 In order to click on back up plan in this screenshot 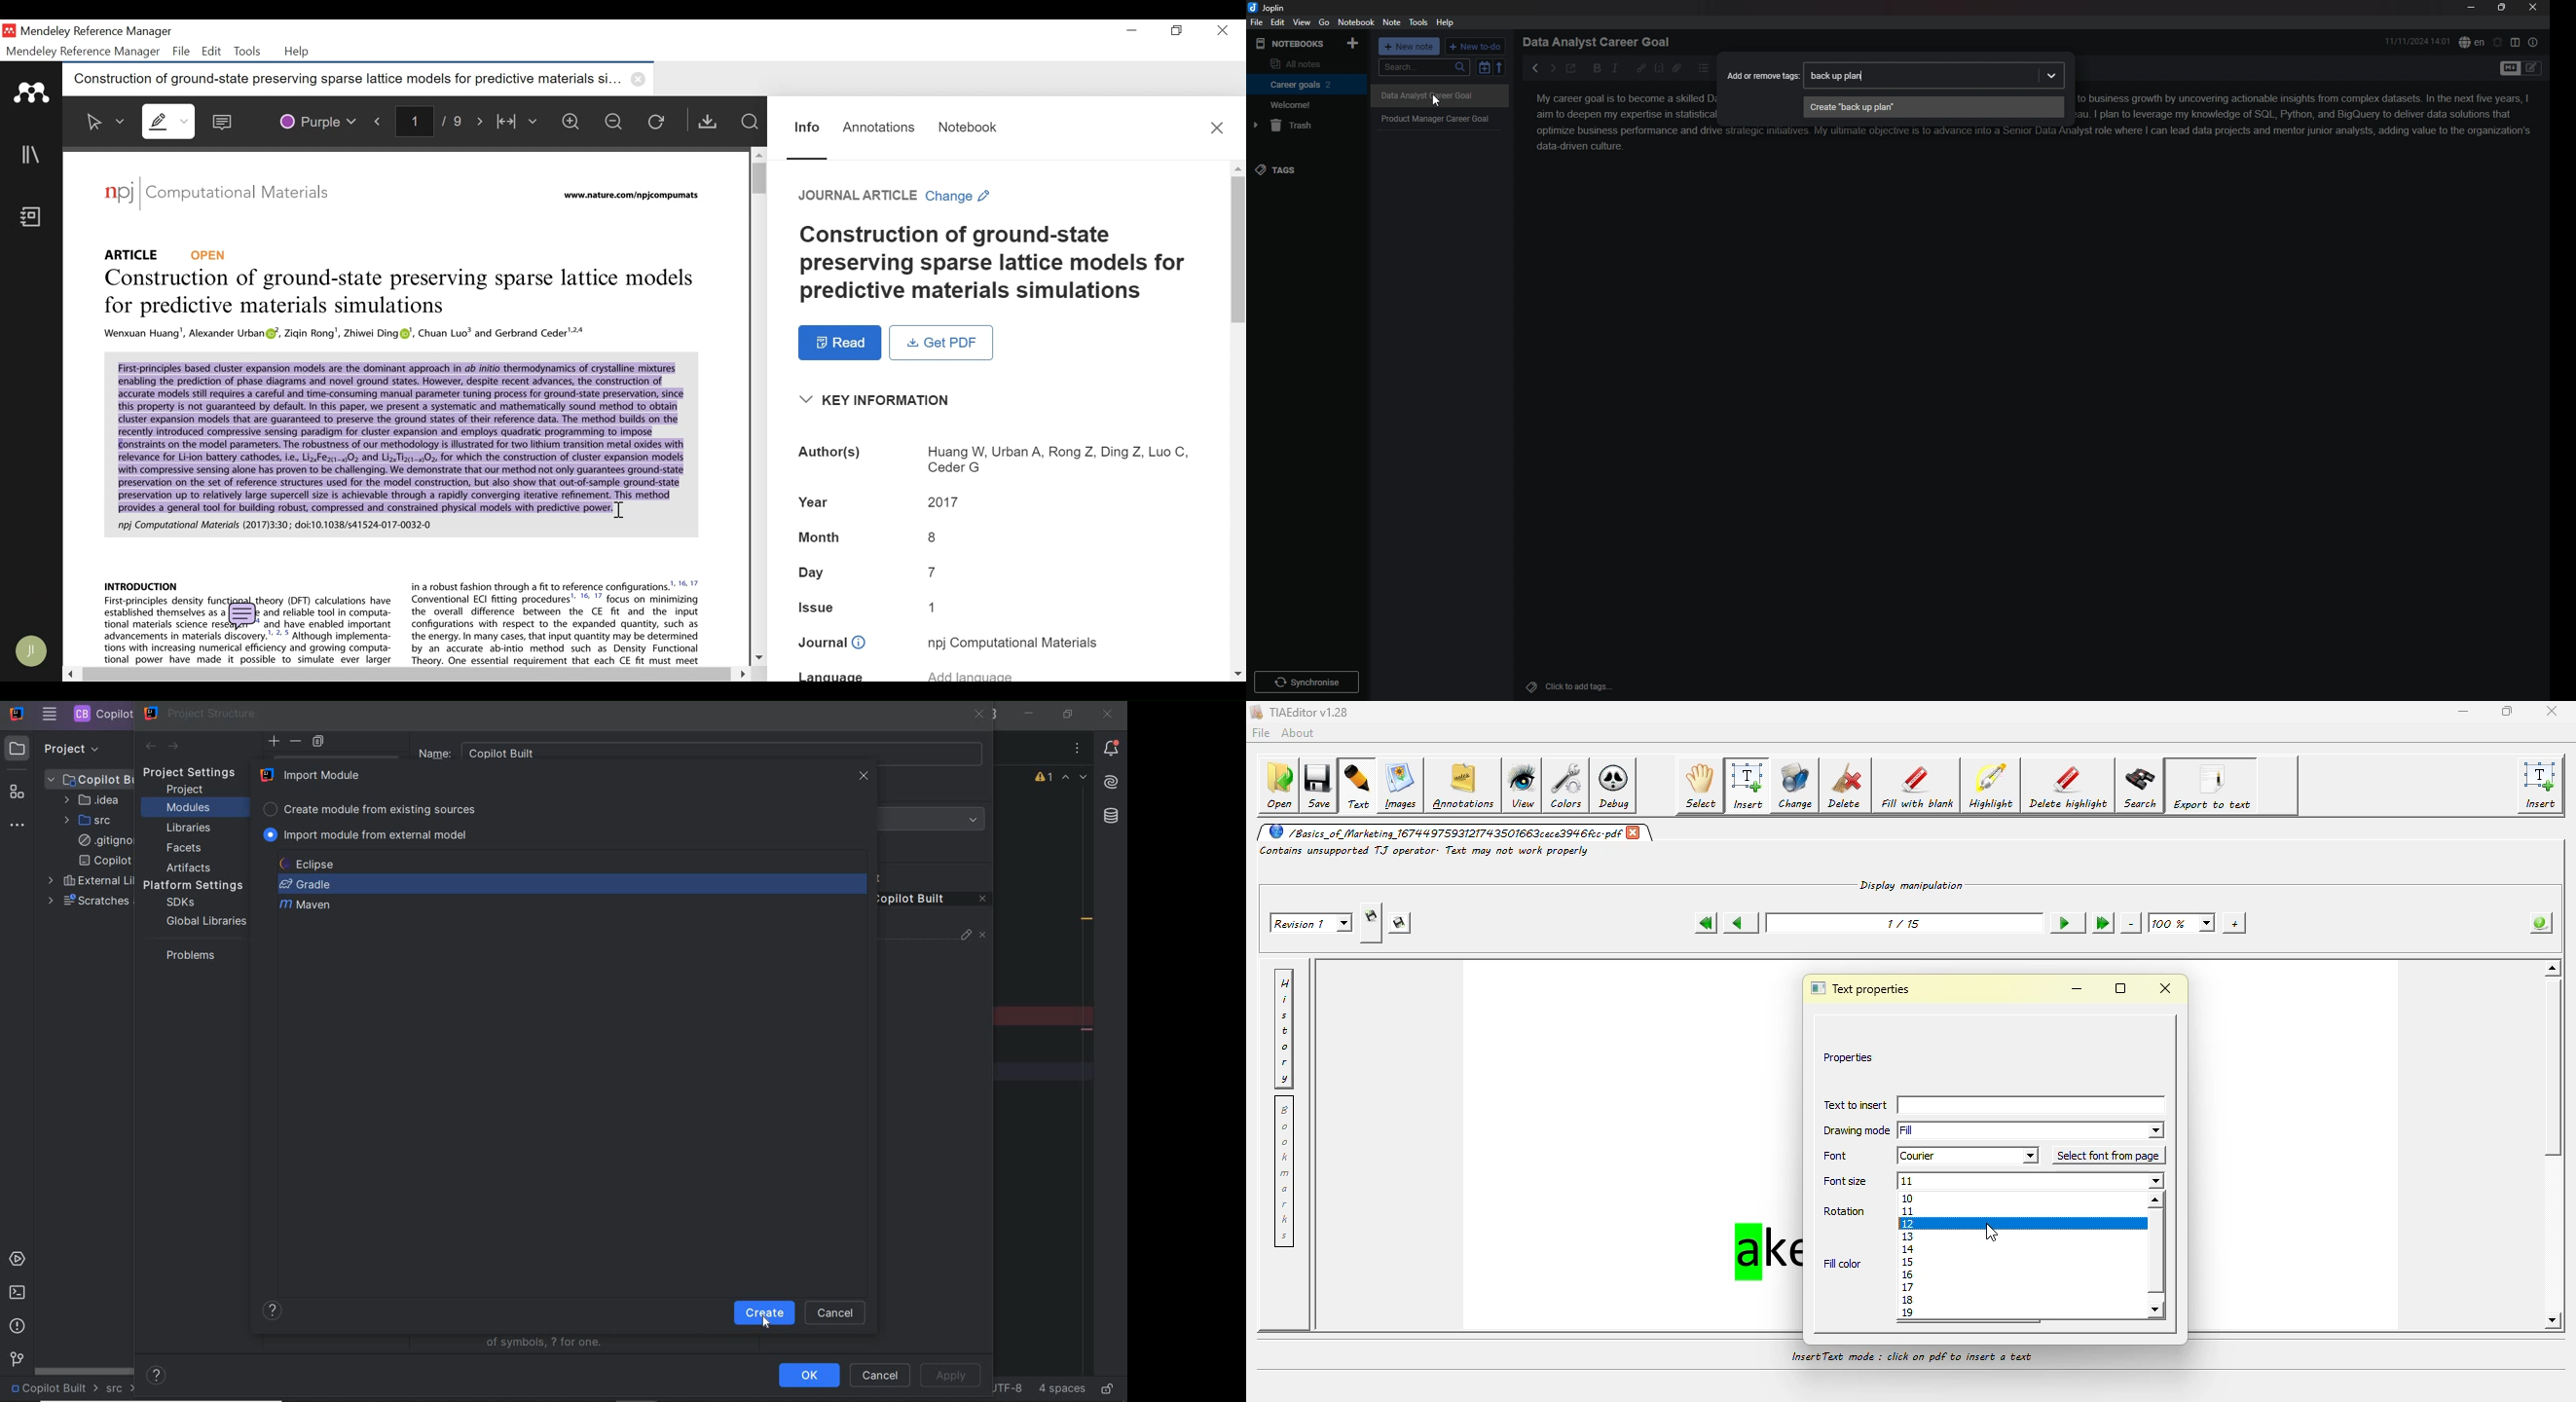, I will do `click(1935, 75)`.